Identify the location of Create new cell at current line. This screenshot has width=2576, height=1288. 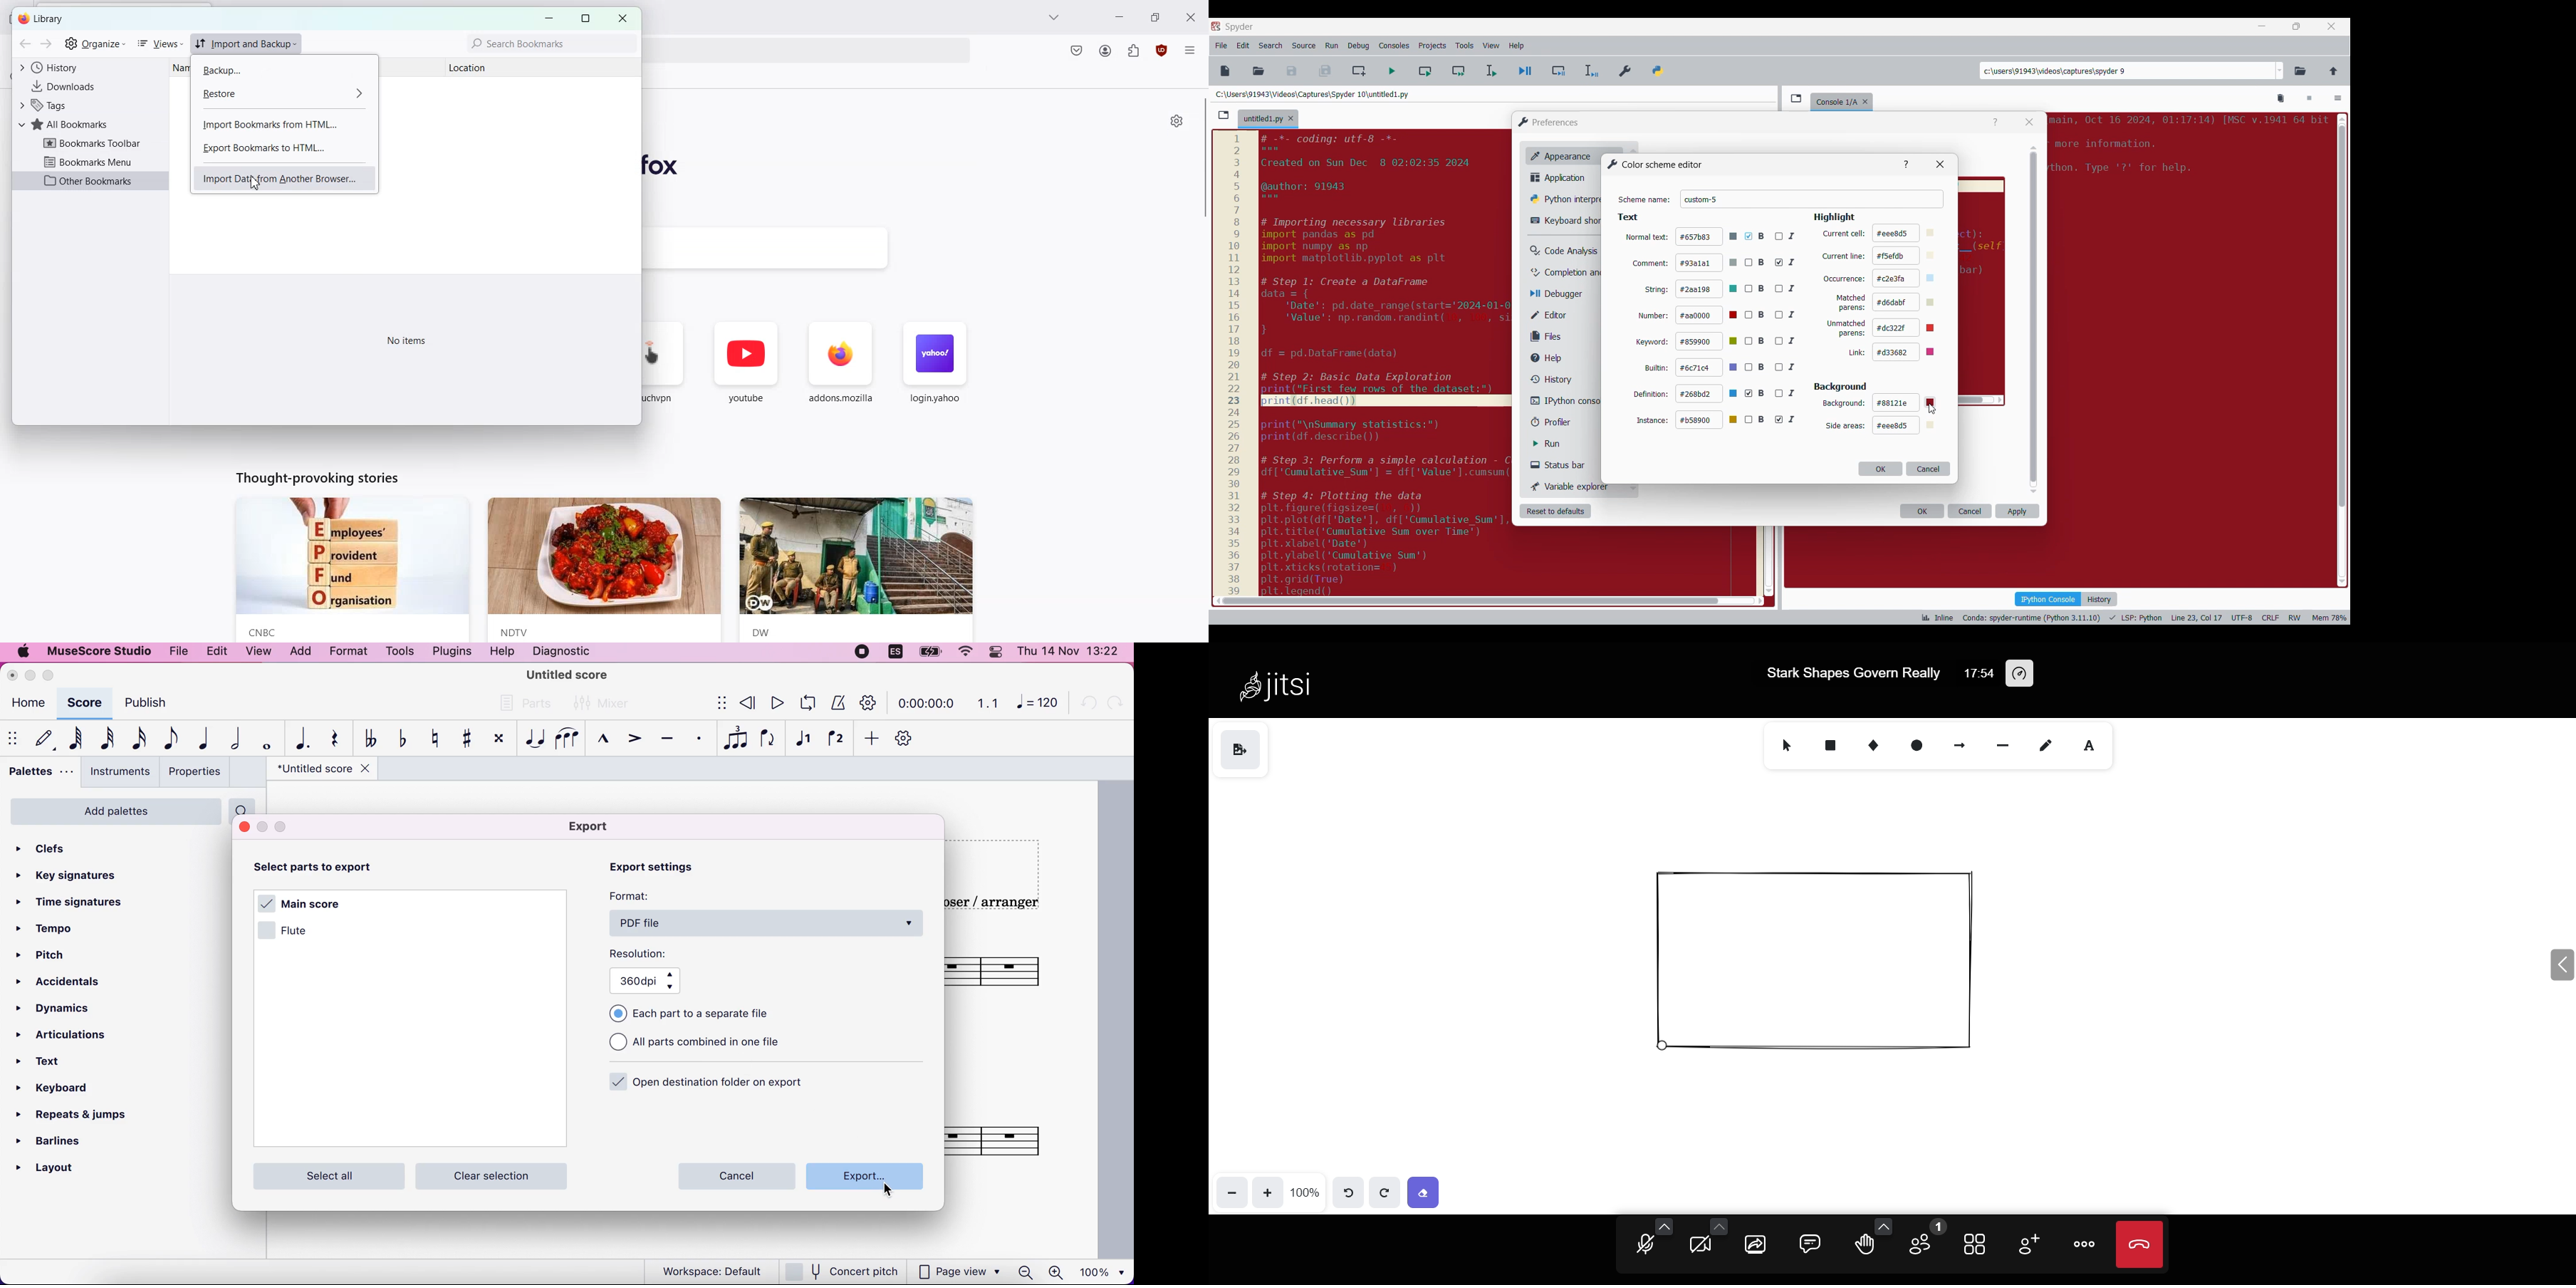
(1359, 71).